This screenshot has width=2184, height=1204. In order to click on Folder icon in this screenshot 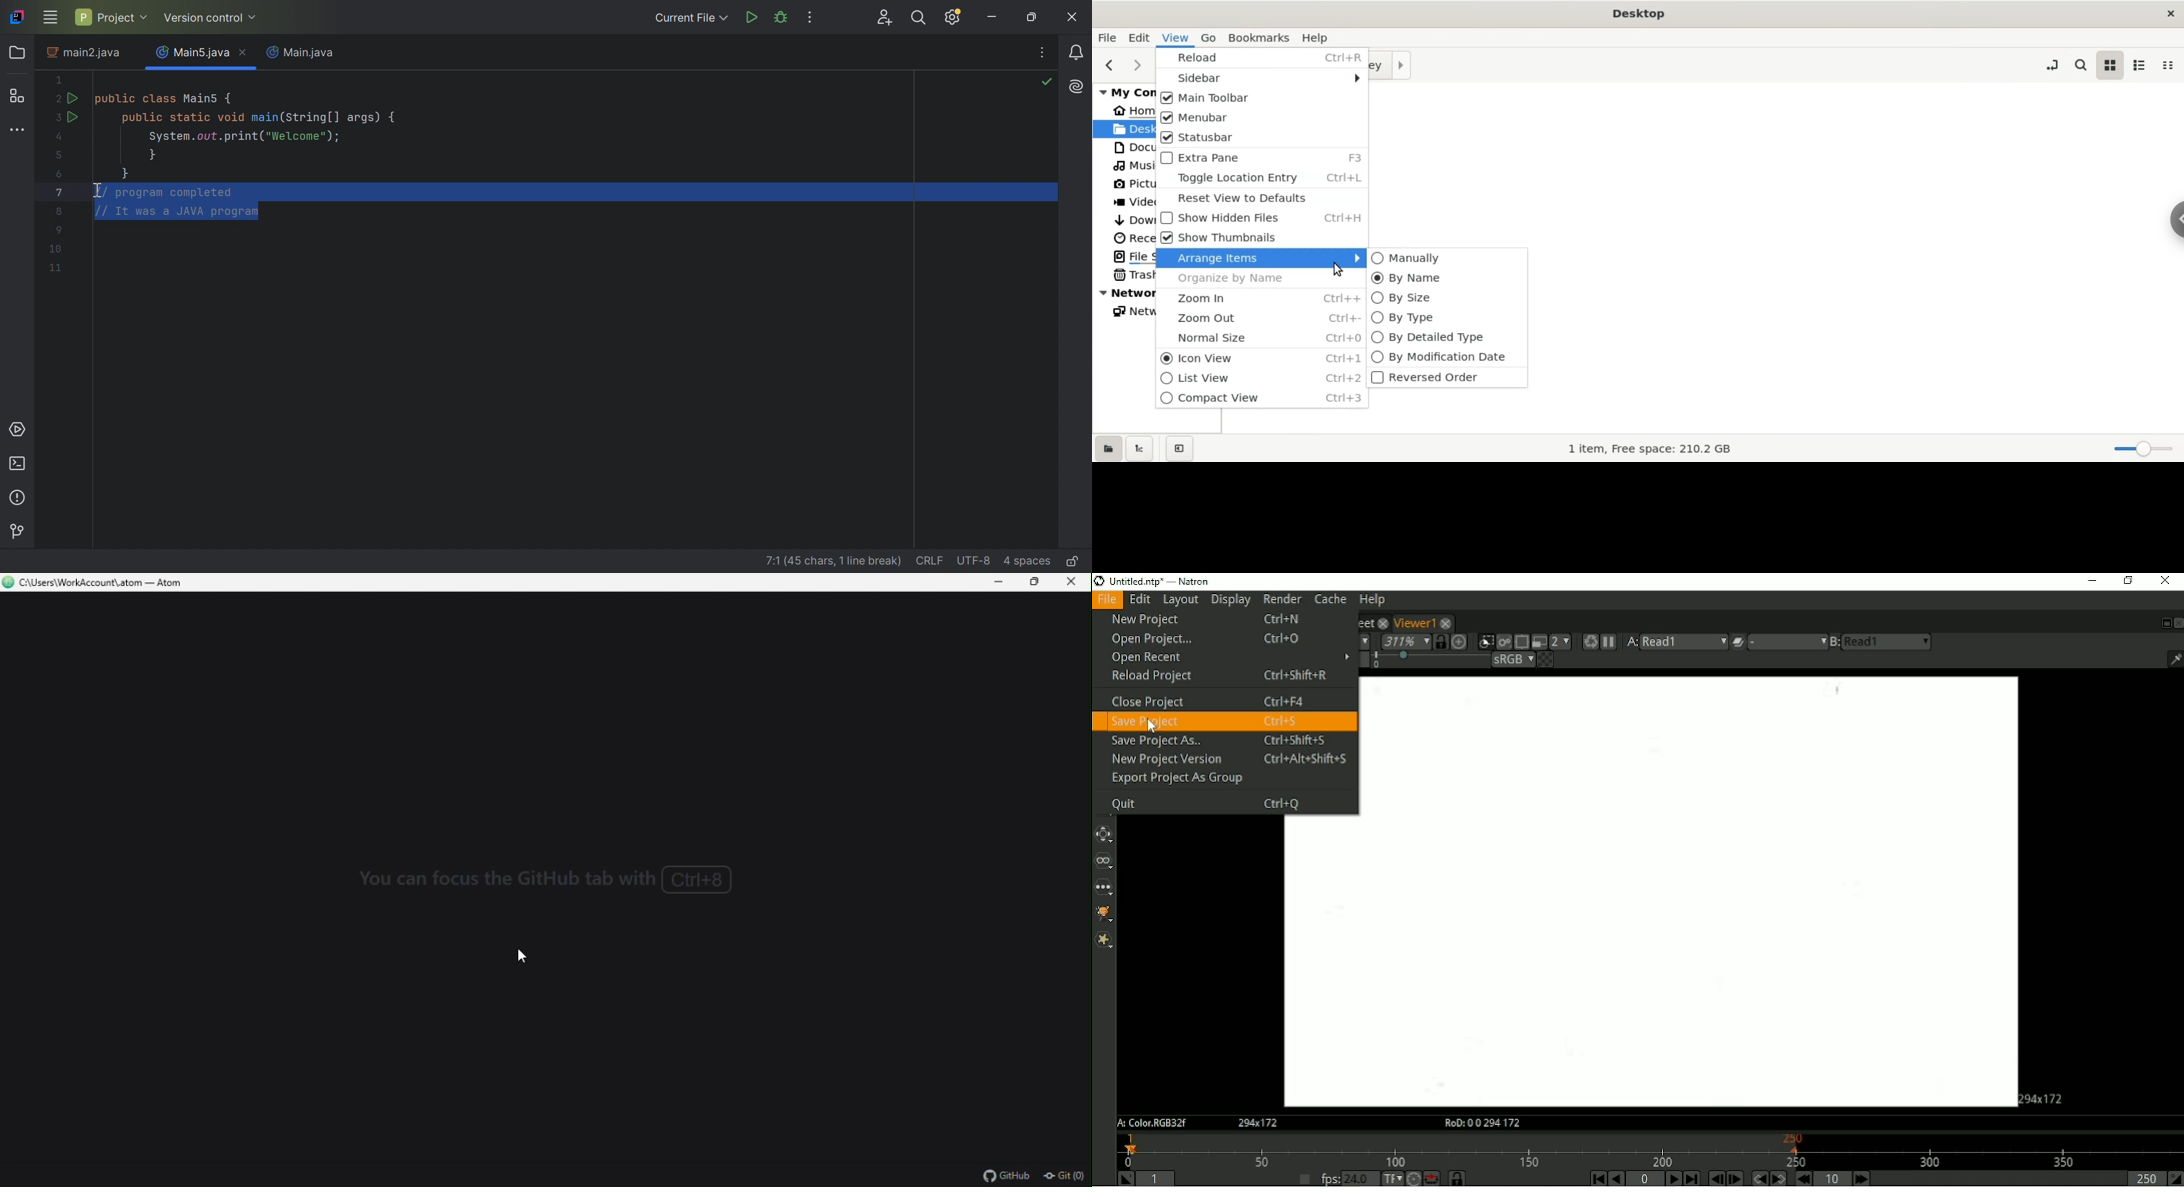, I will do `click(17, 53)`.